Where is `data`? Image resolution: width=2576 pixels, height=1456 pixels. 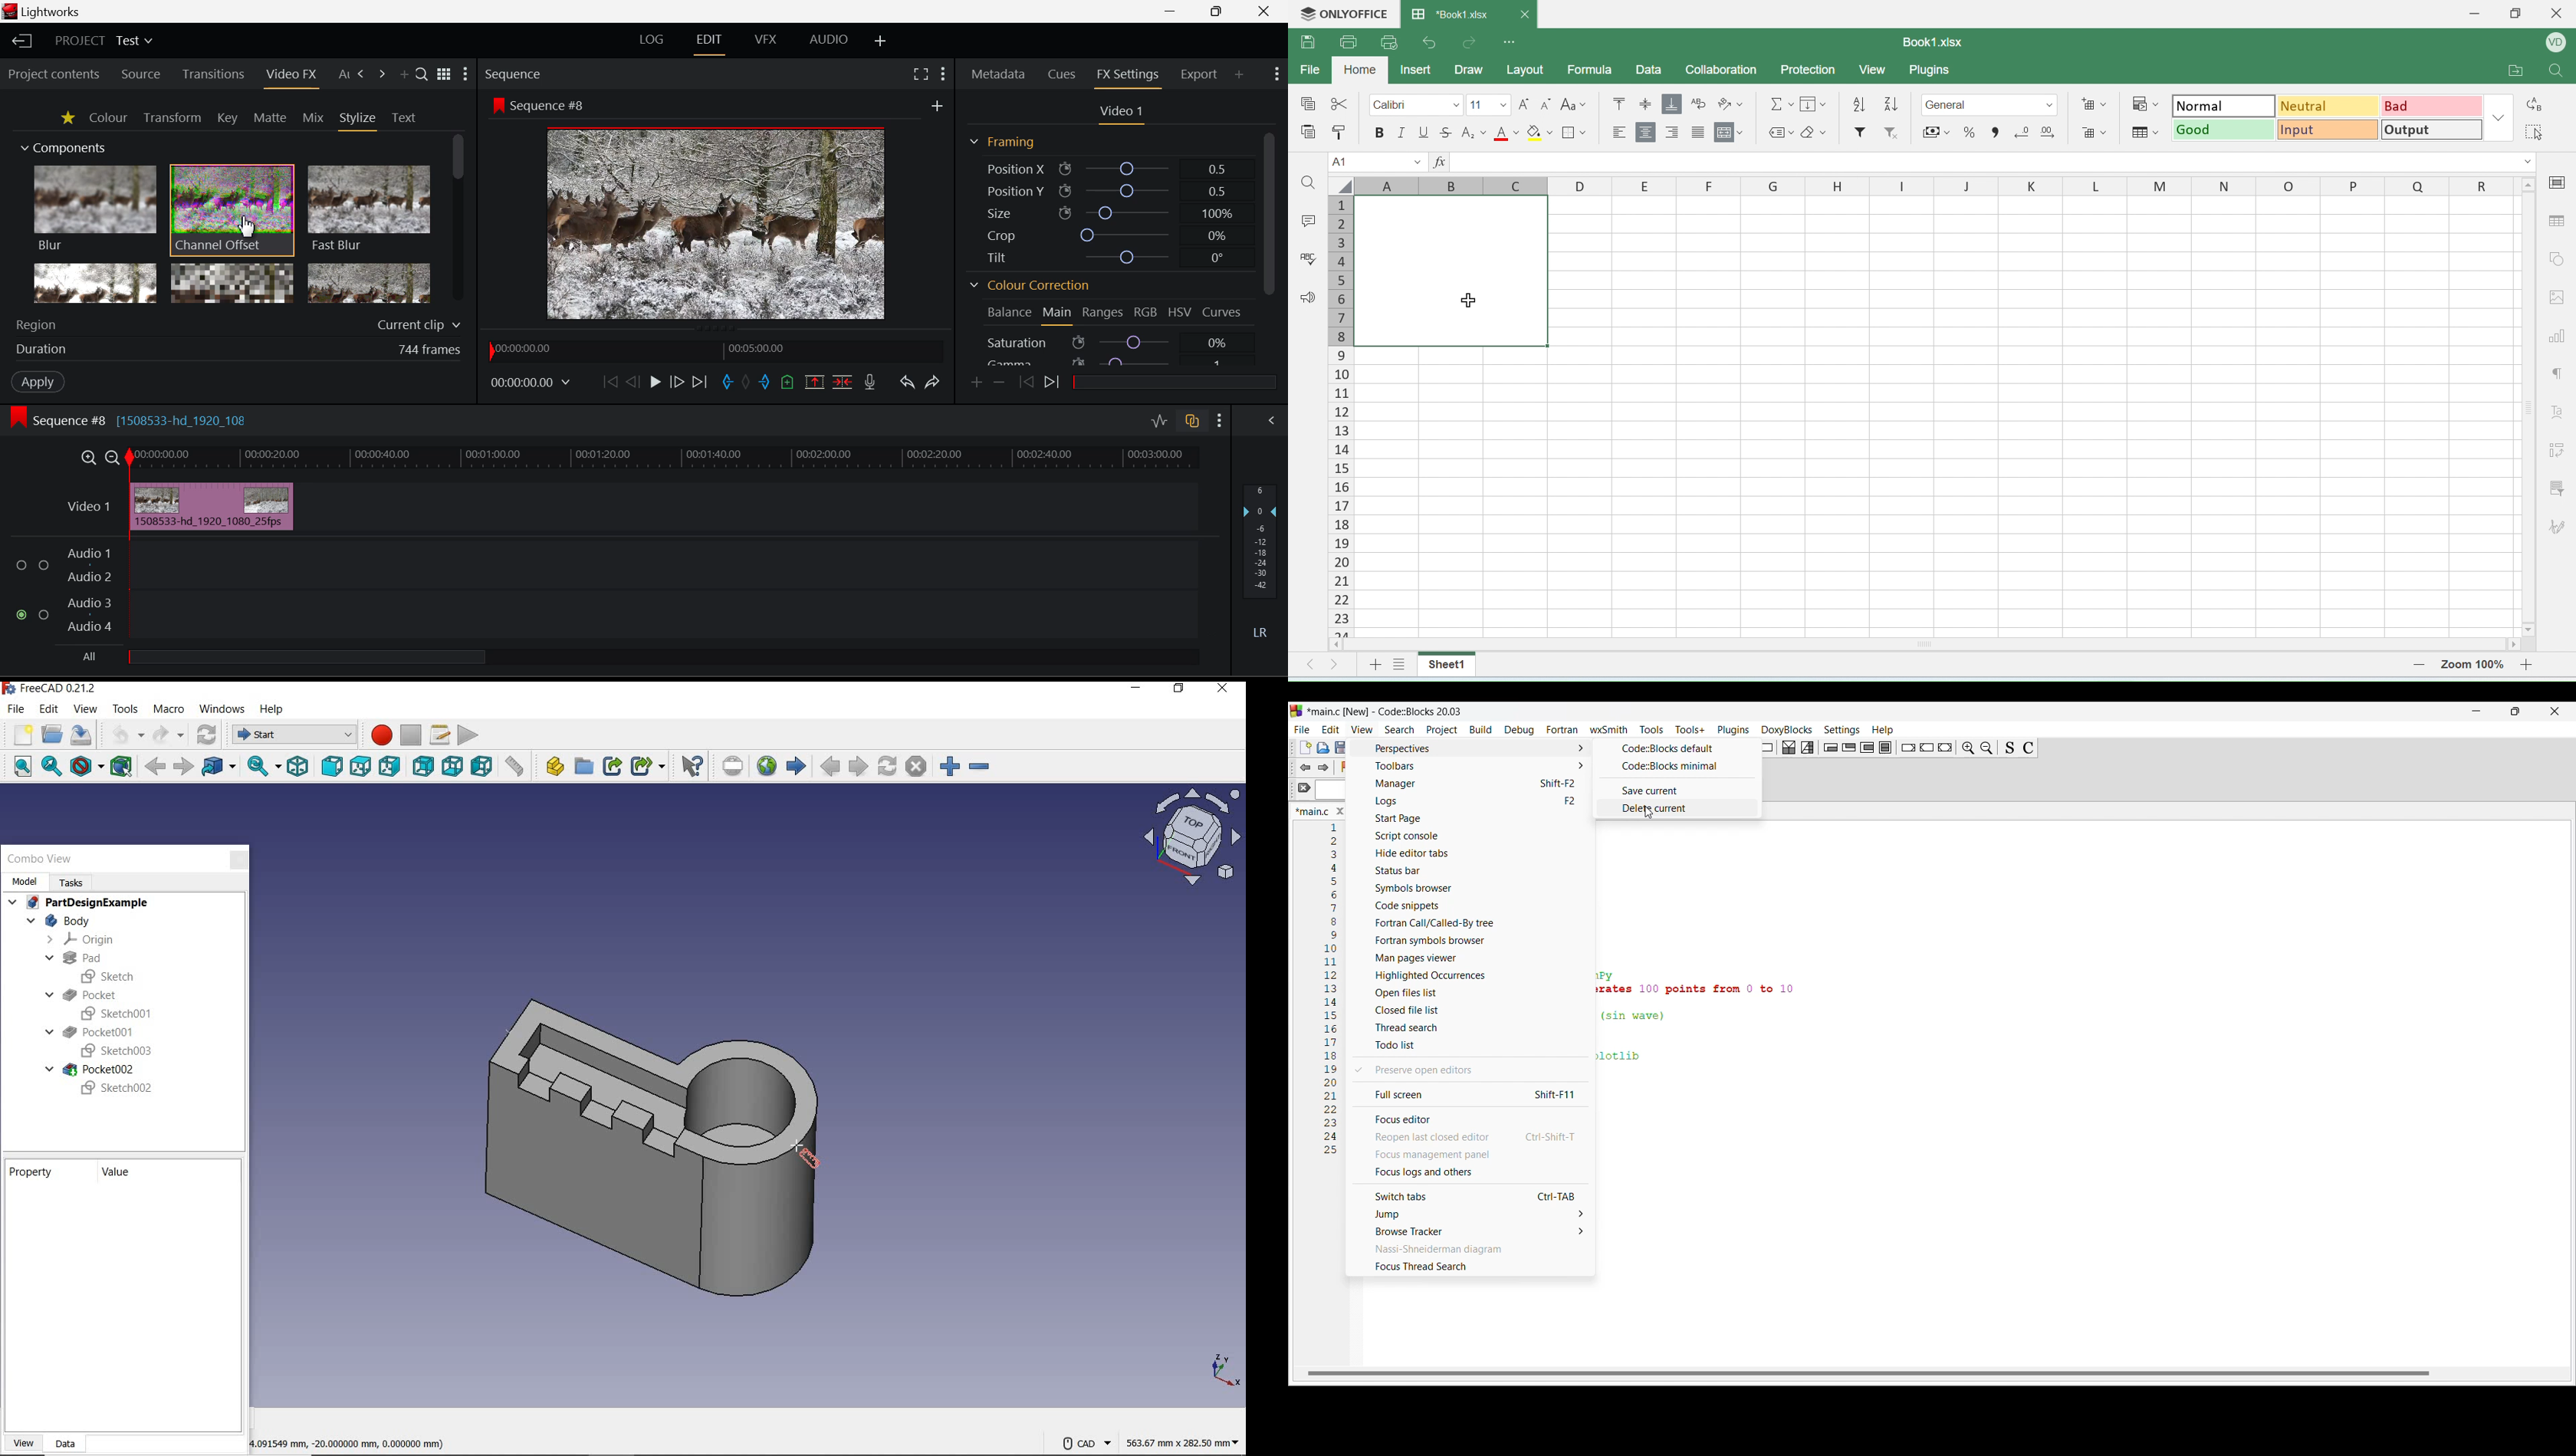 data is located at coordinates (1648, 69).